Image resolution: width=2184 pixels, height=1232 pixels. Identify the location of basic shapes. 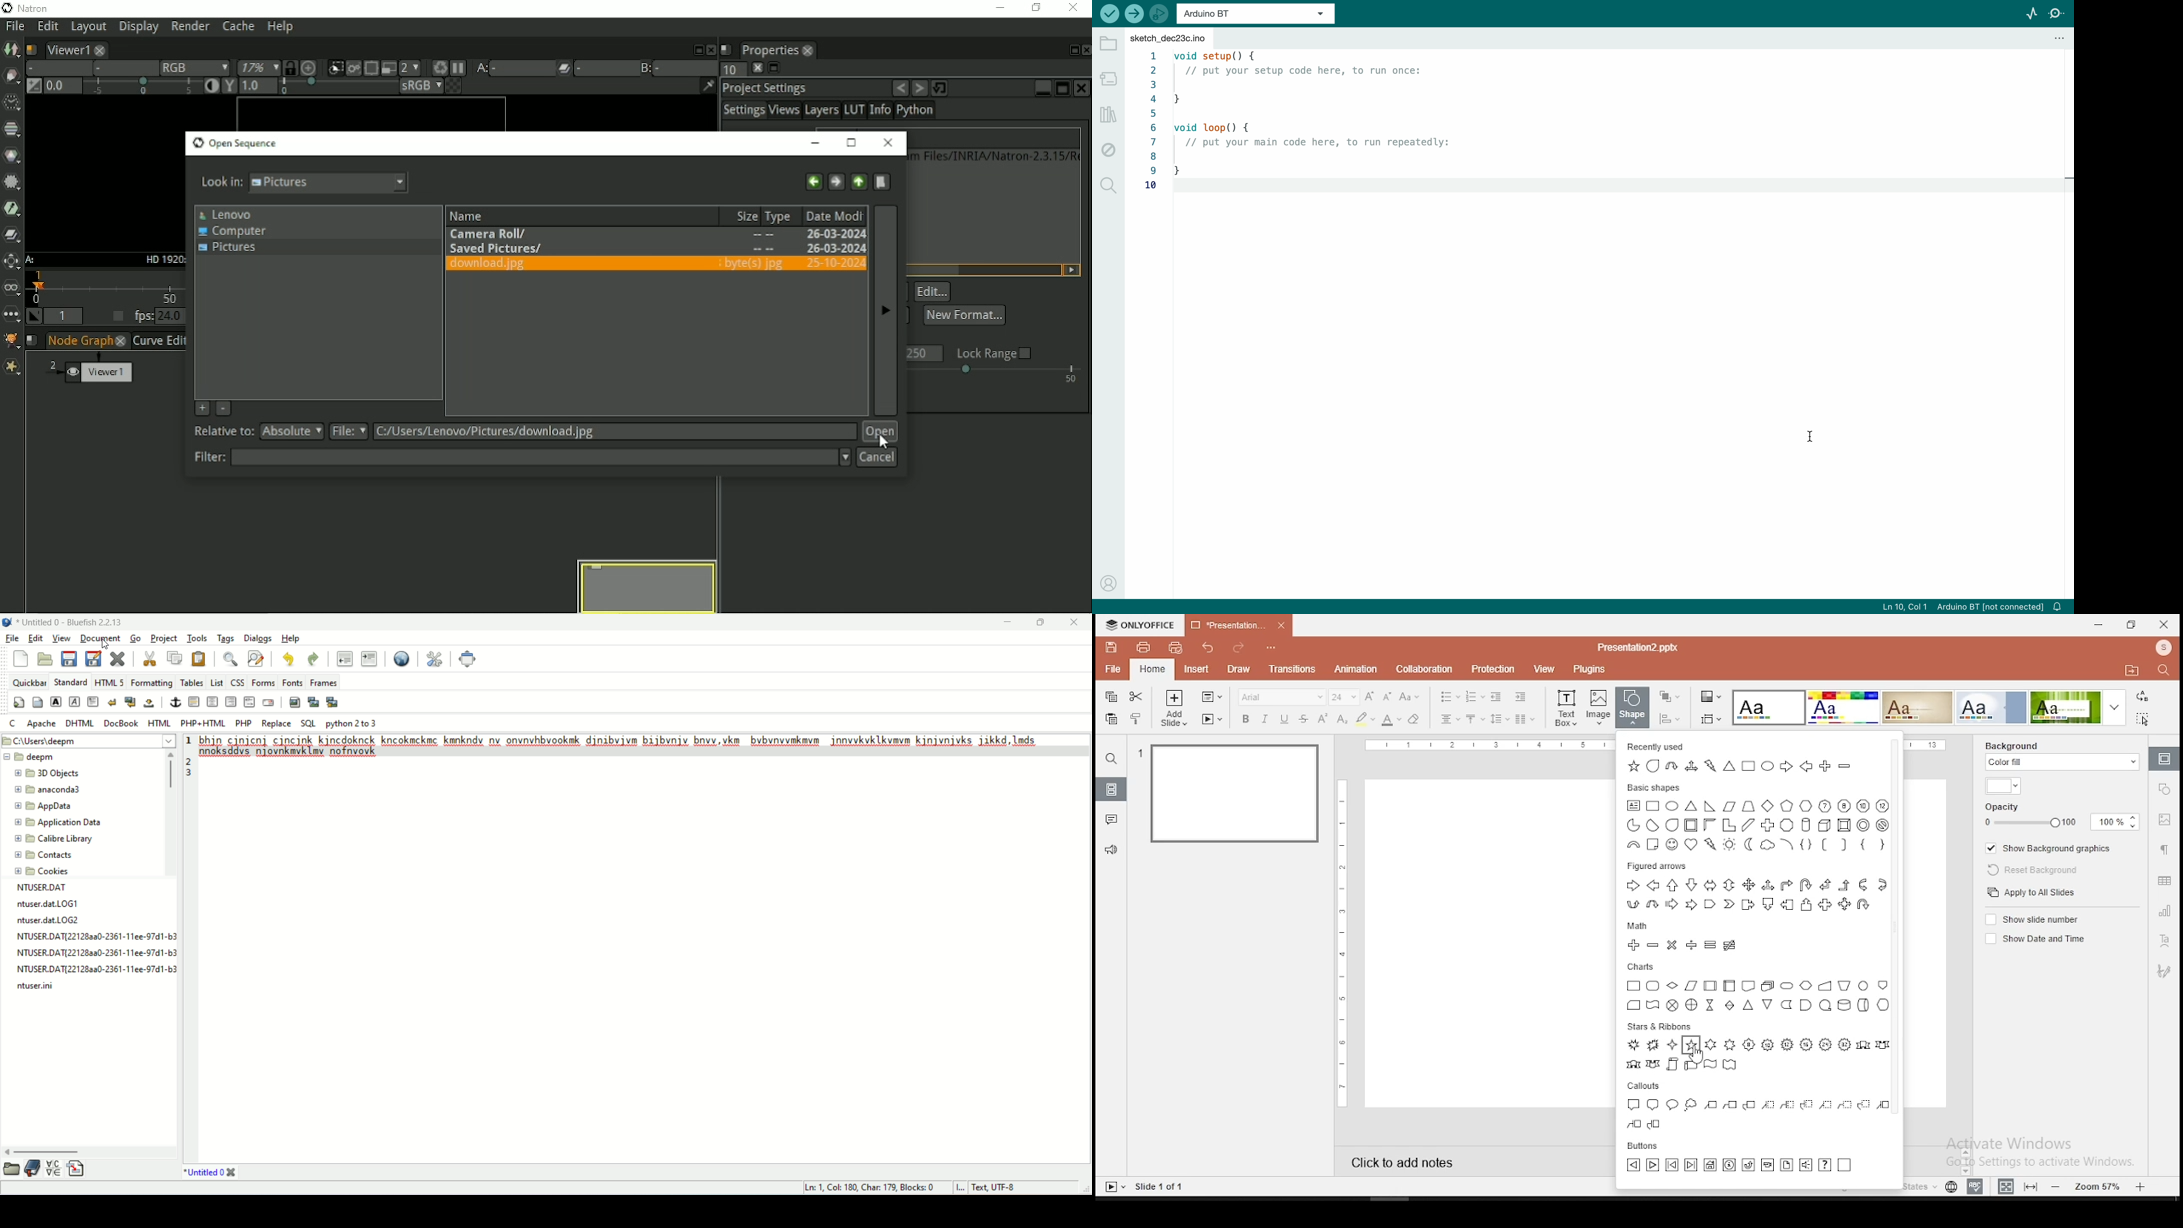
(1762, 827).